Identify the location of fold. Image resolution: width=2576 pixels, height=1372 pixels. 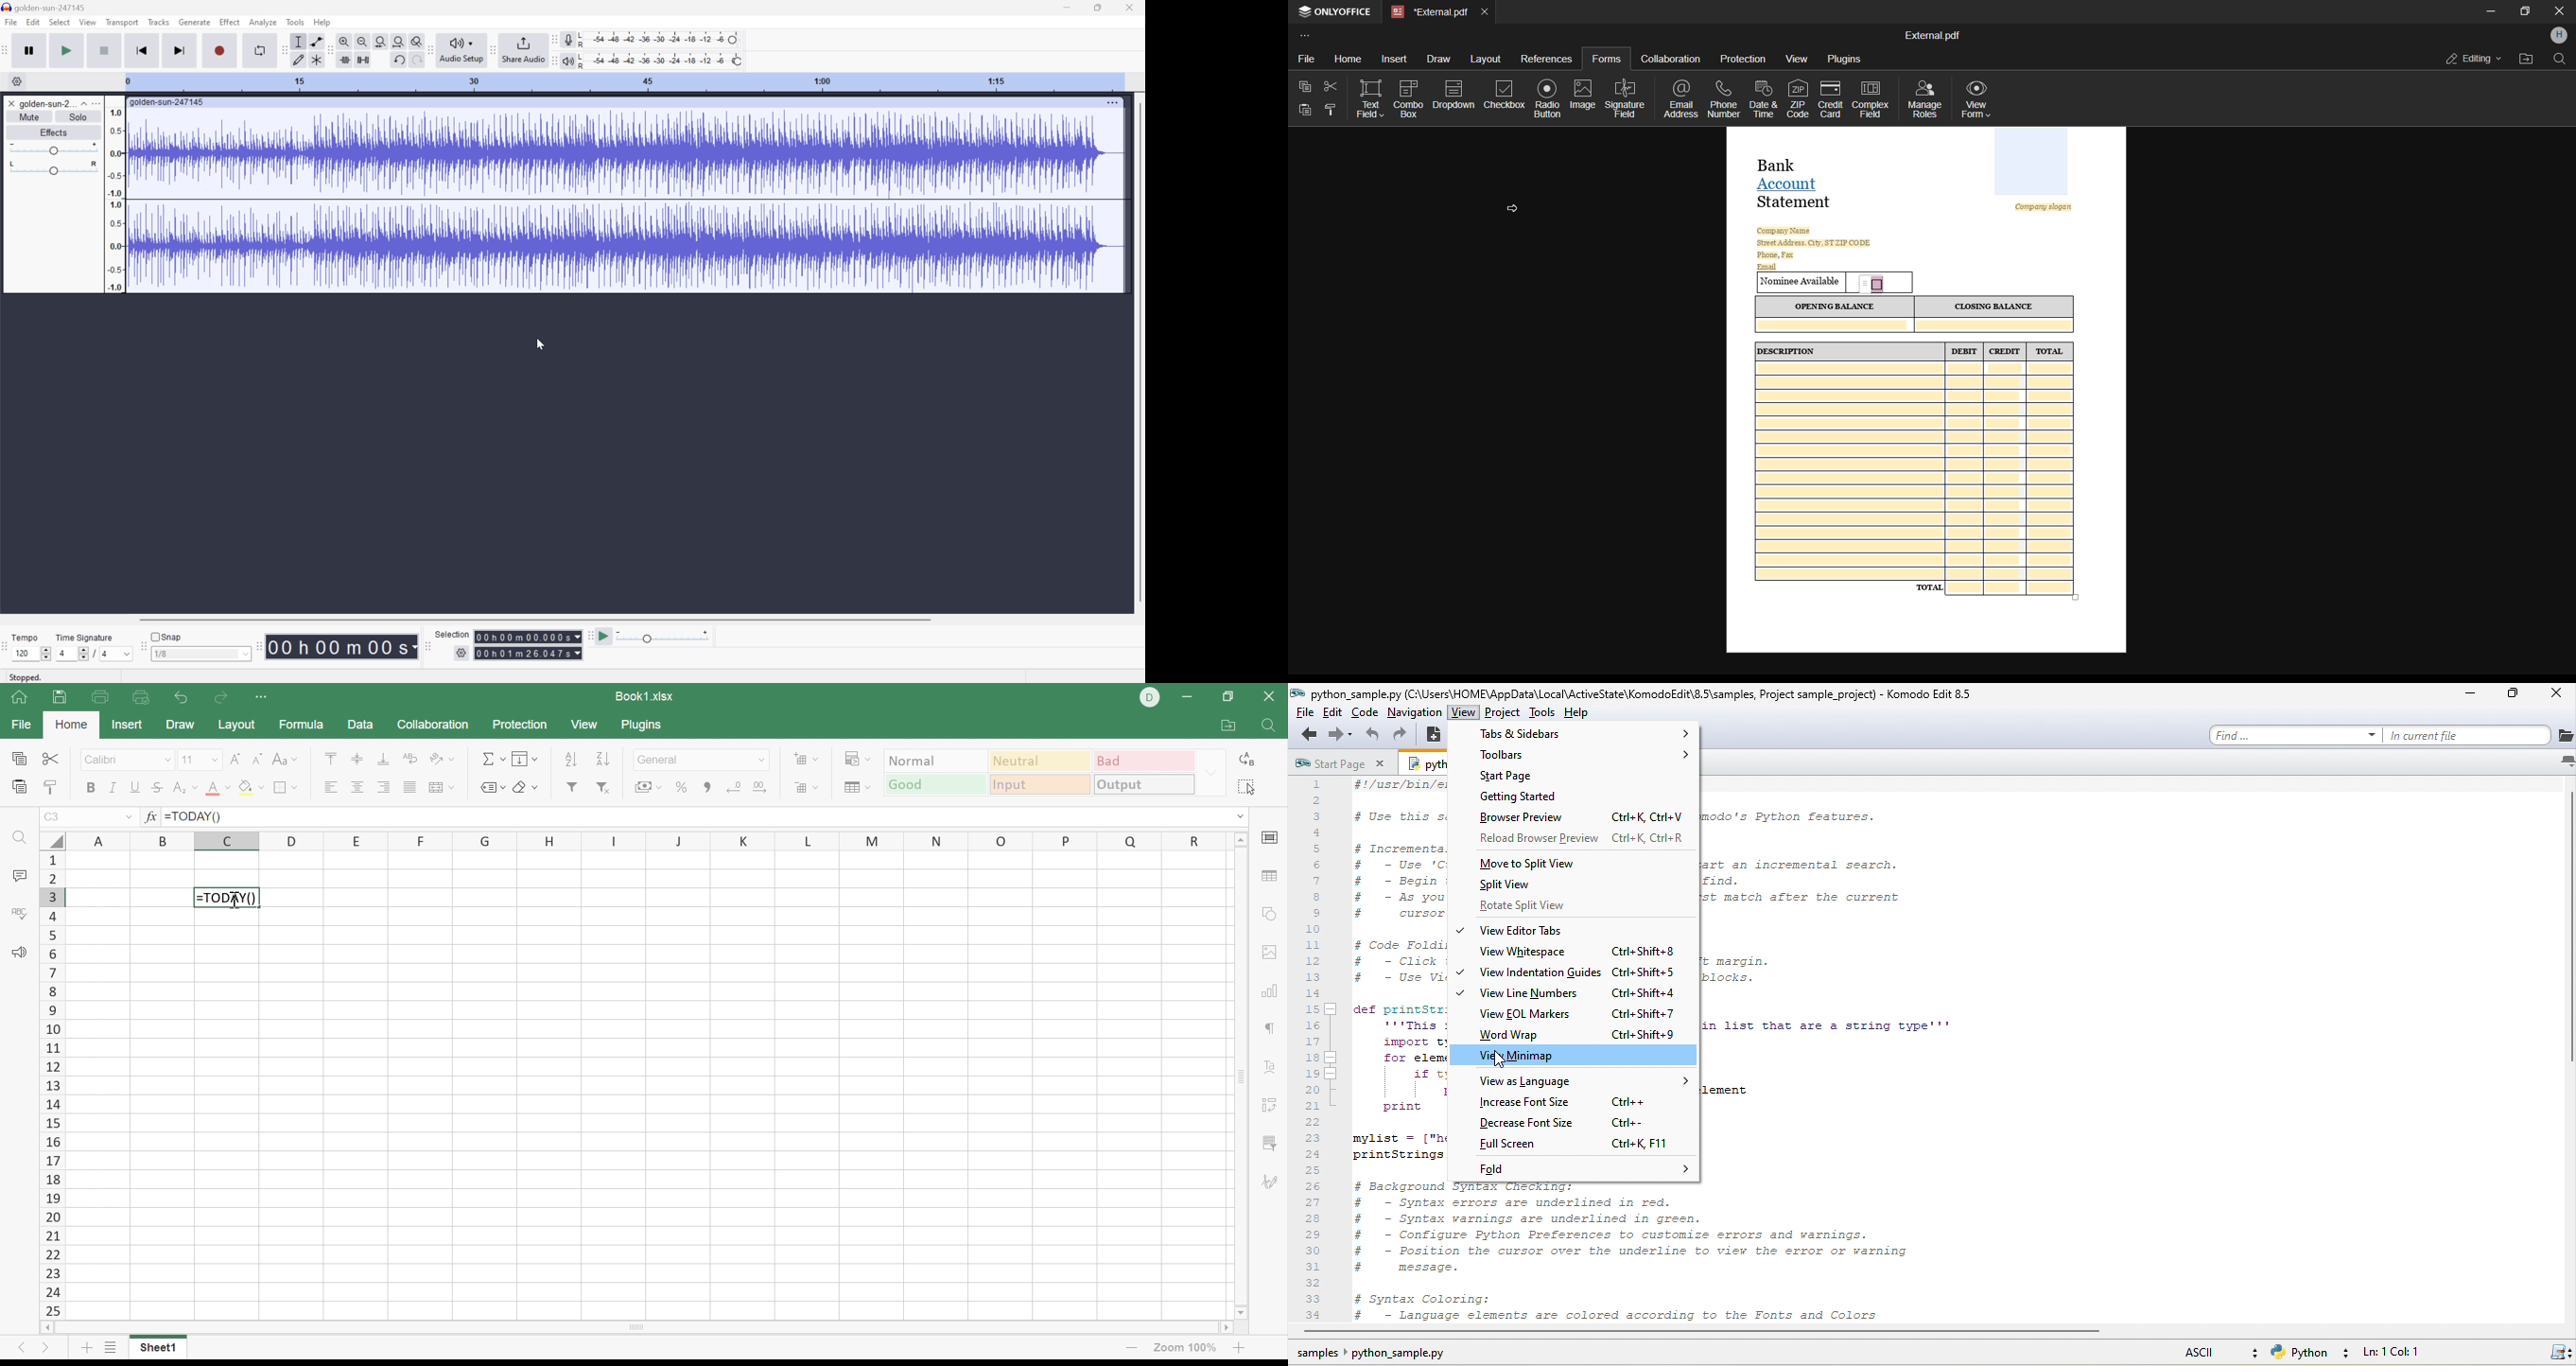
(1581, 1172).